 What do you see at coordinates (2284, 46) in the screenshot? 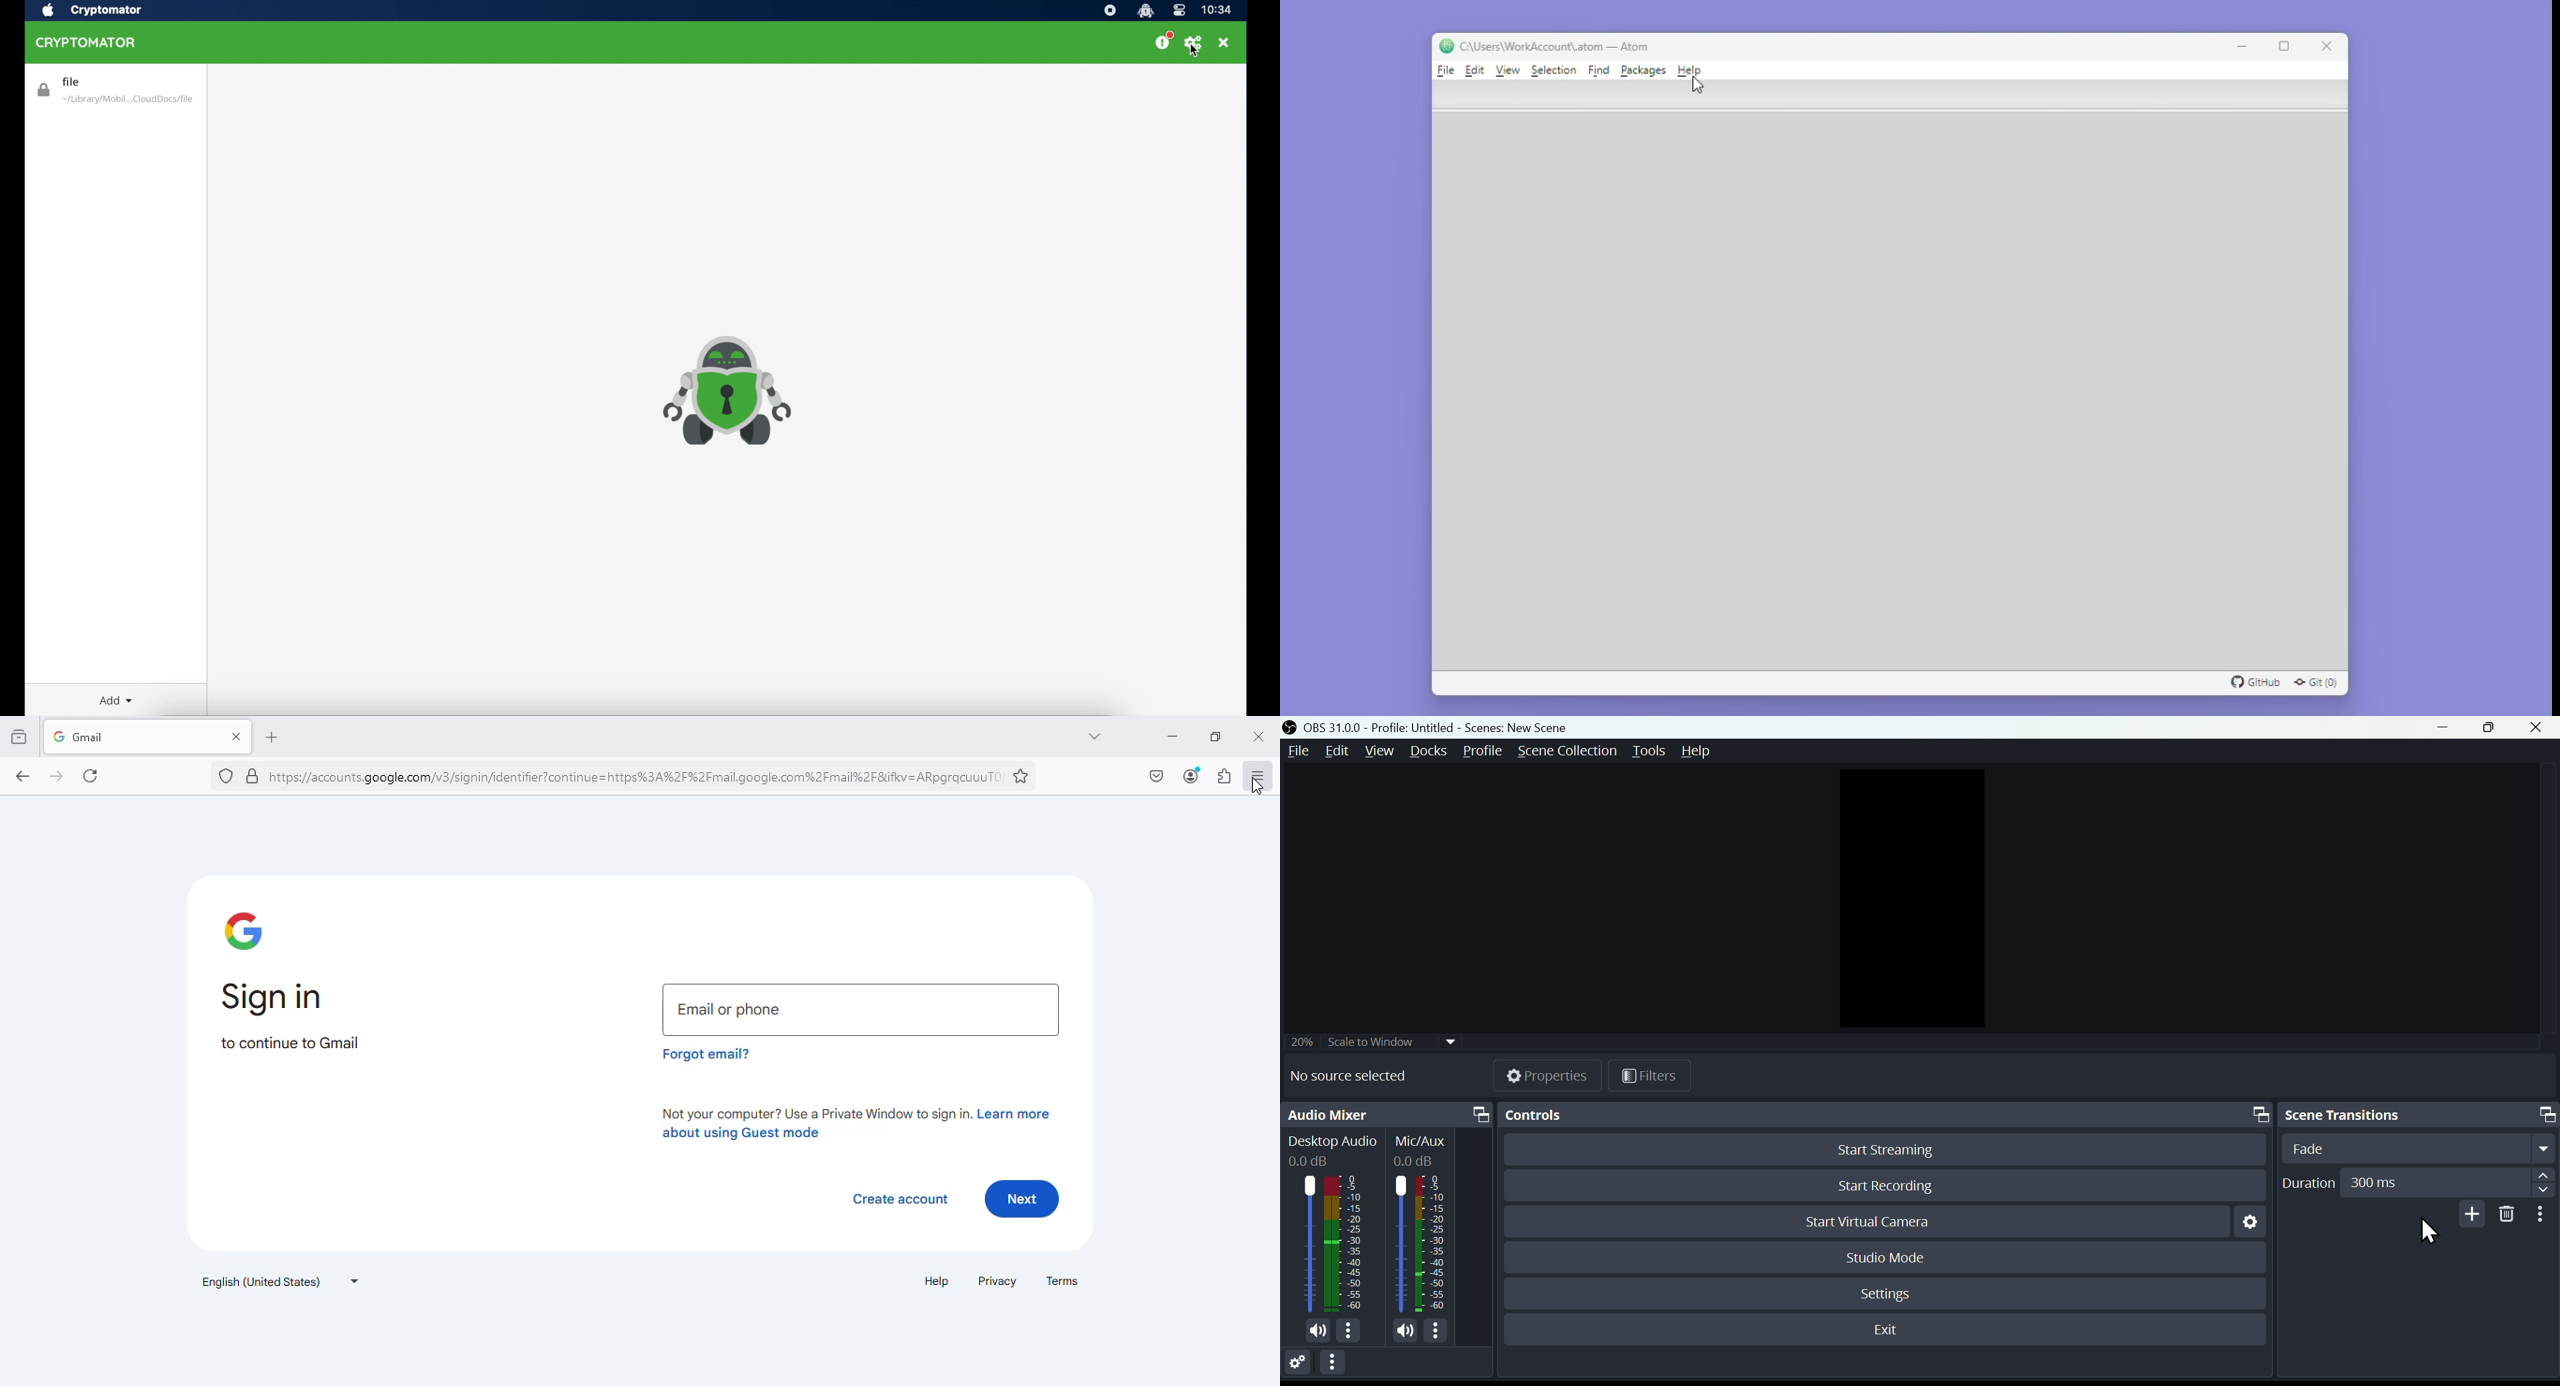
I see `Maximize` at bounding box center [2284, 46].